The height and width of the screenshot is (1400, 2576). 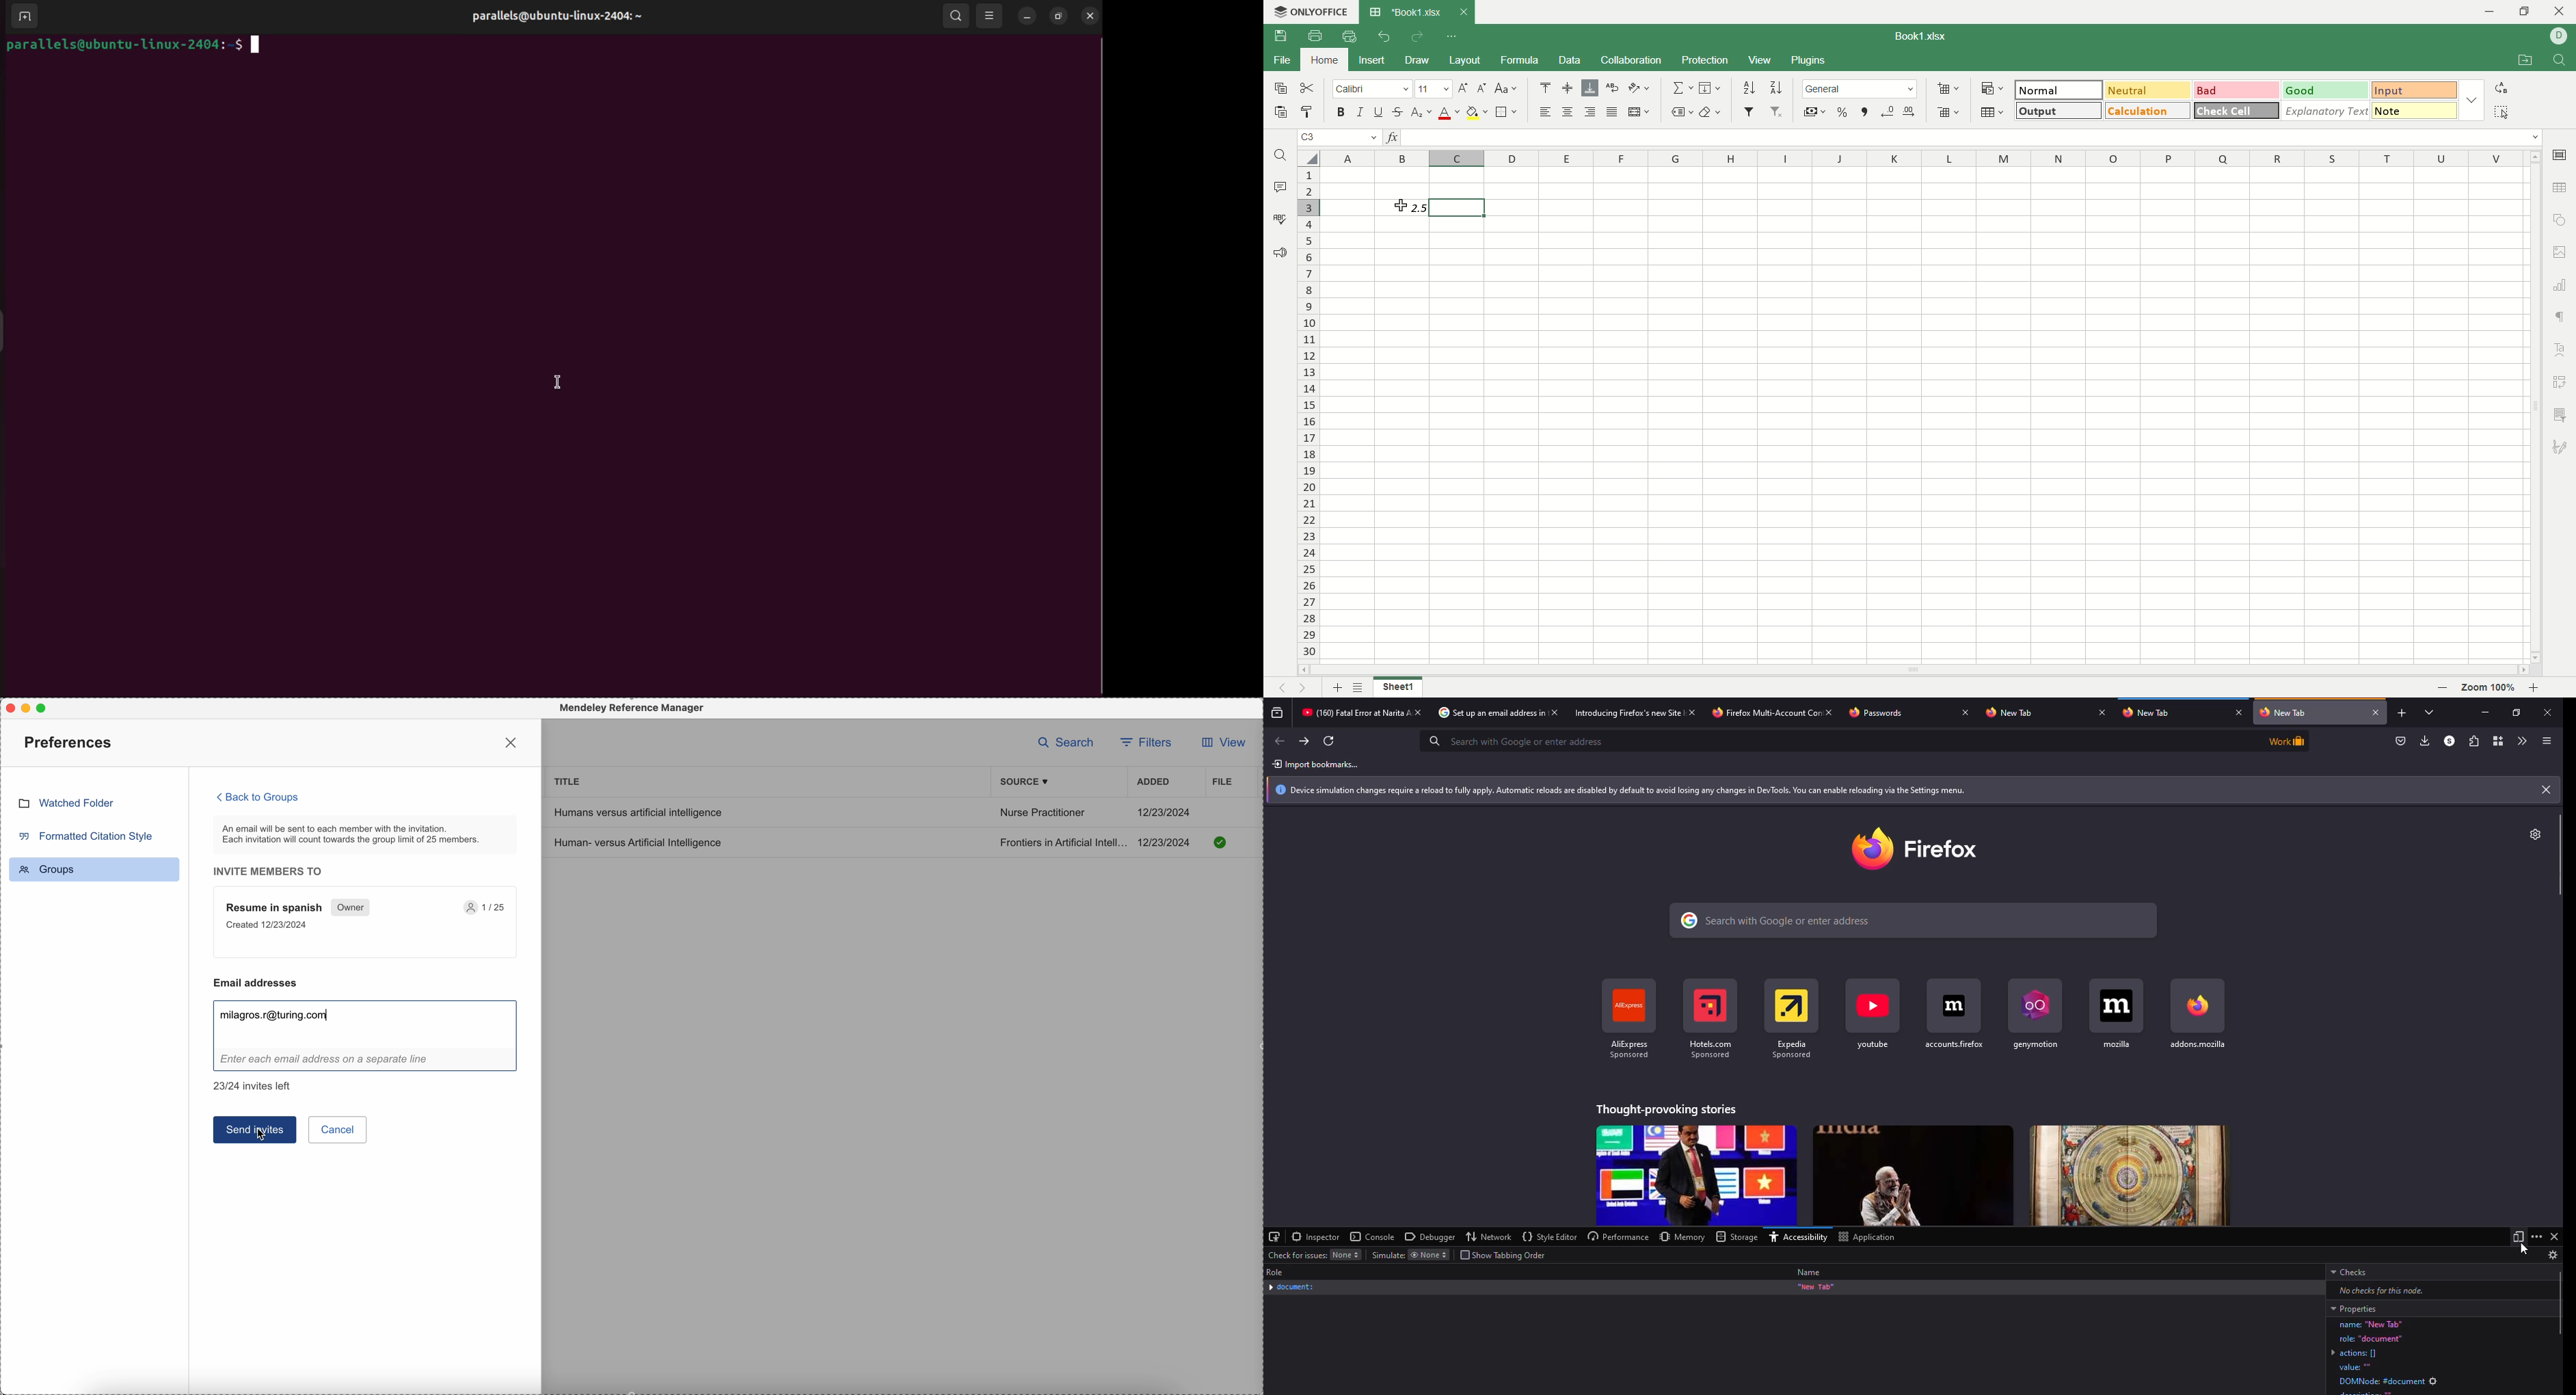 I want to click on normal, so click(x=2058, y=90).